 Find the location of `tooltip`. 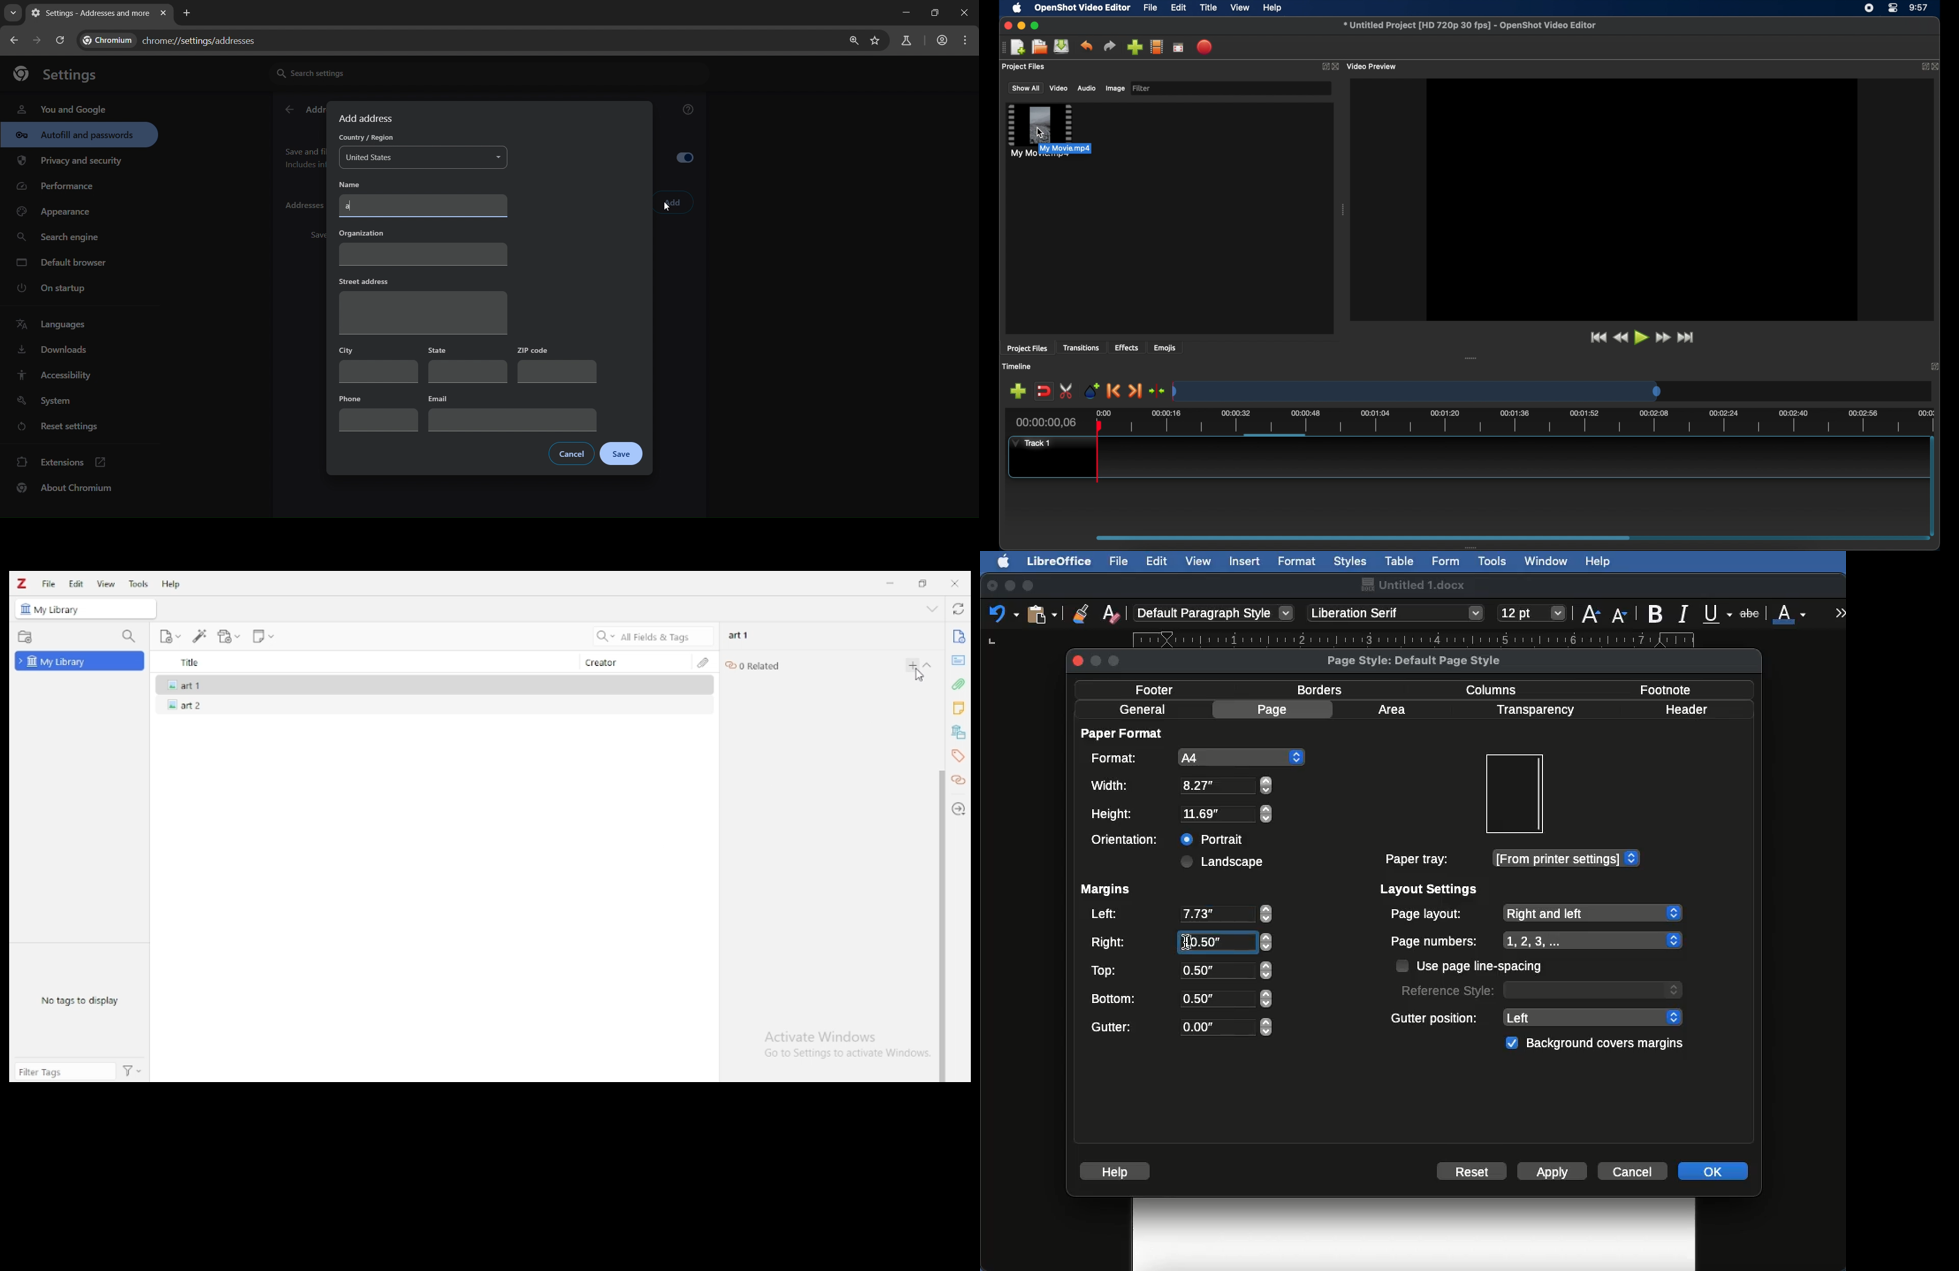

tooltip is located at coordinates (1087, 149).